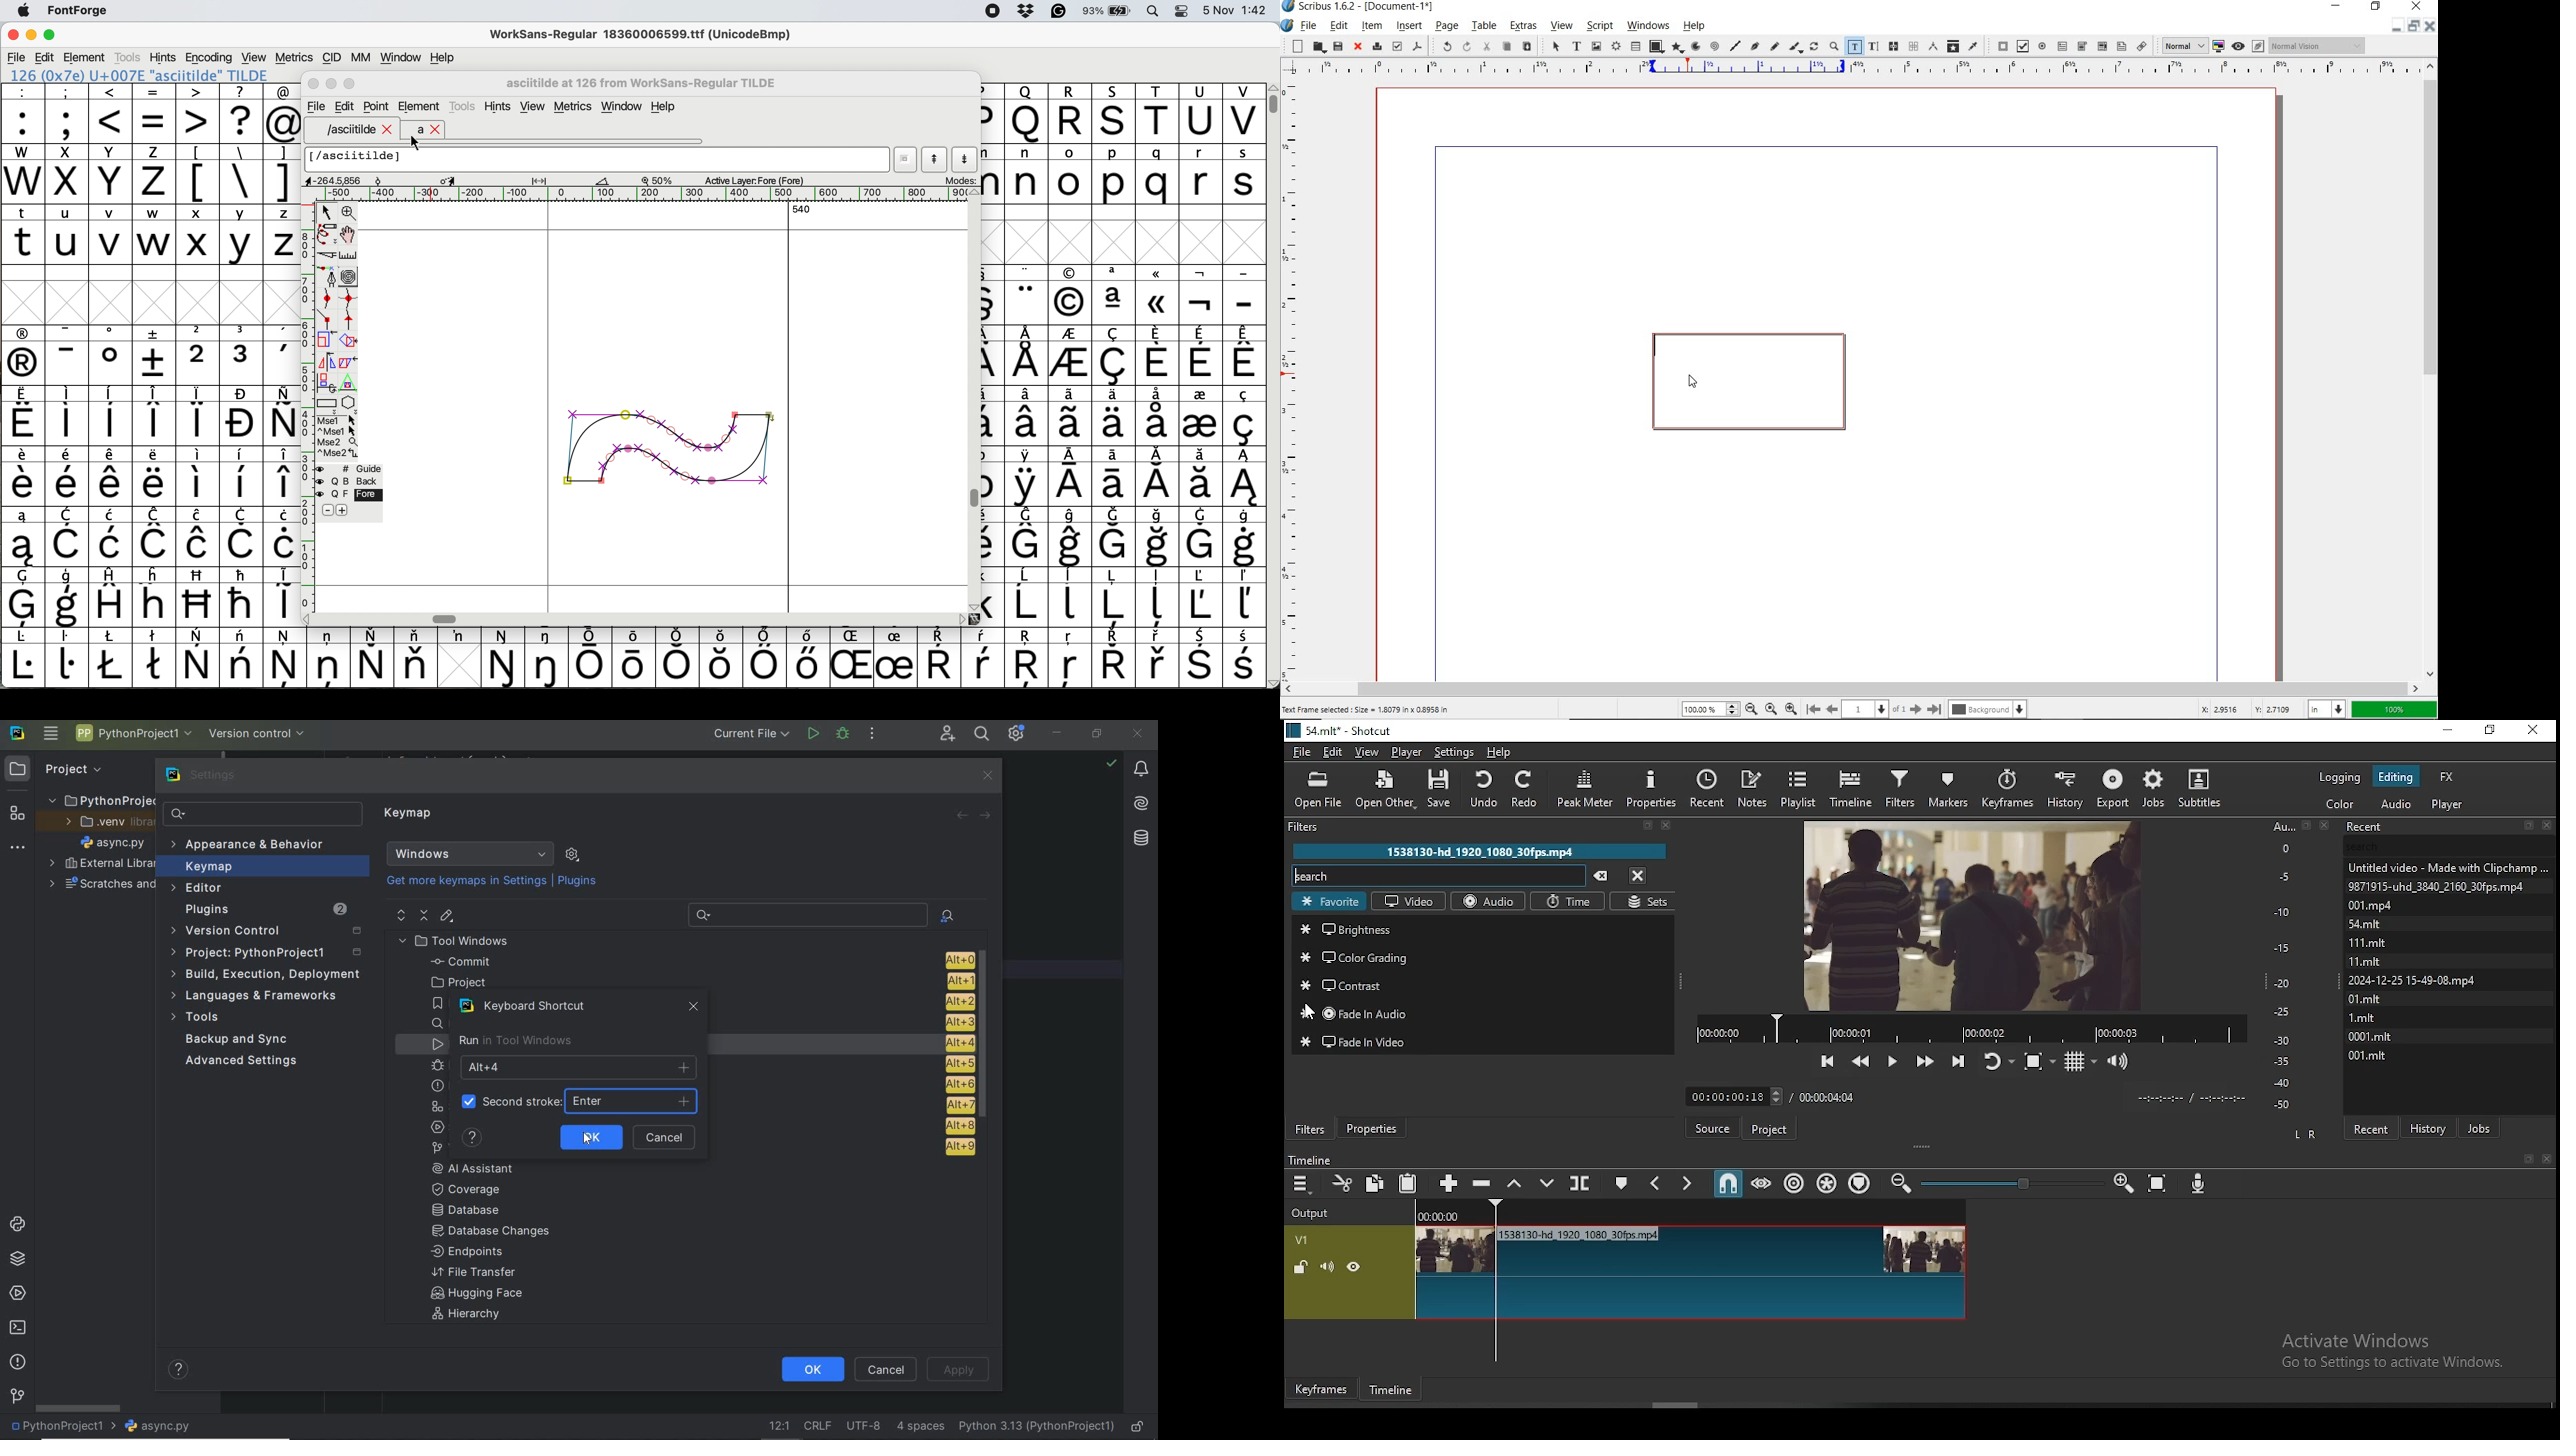 The image size is (2576, 1456). I want to click on output, so click(1317, 1210).